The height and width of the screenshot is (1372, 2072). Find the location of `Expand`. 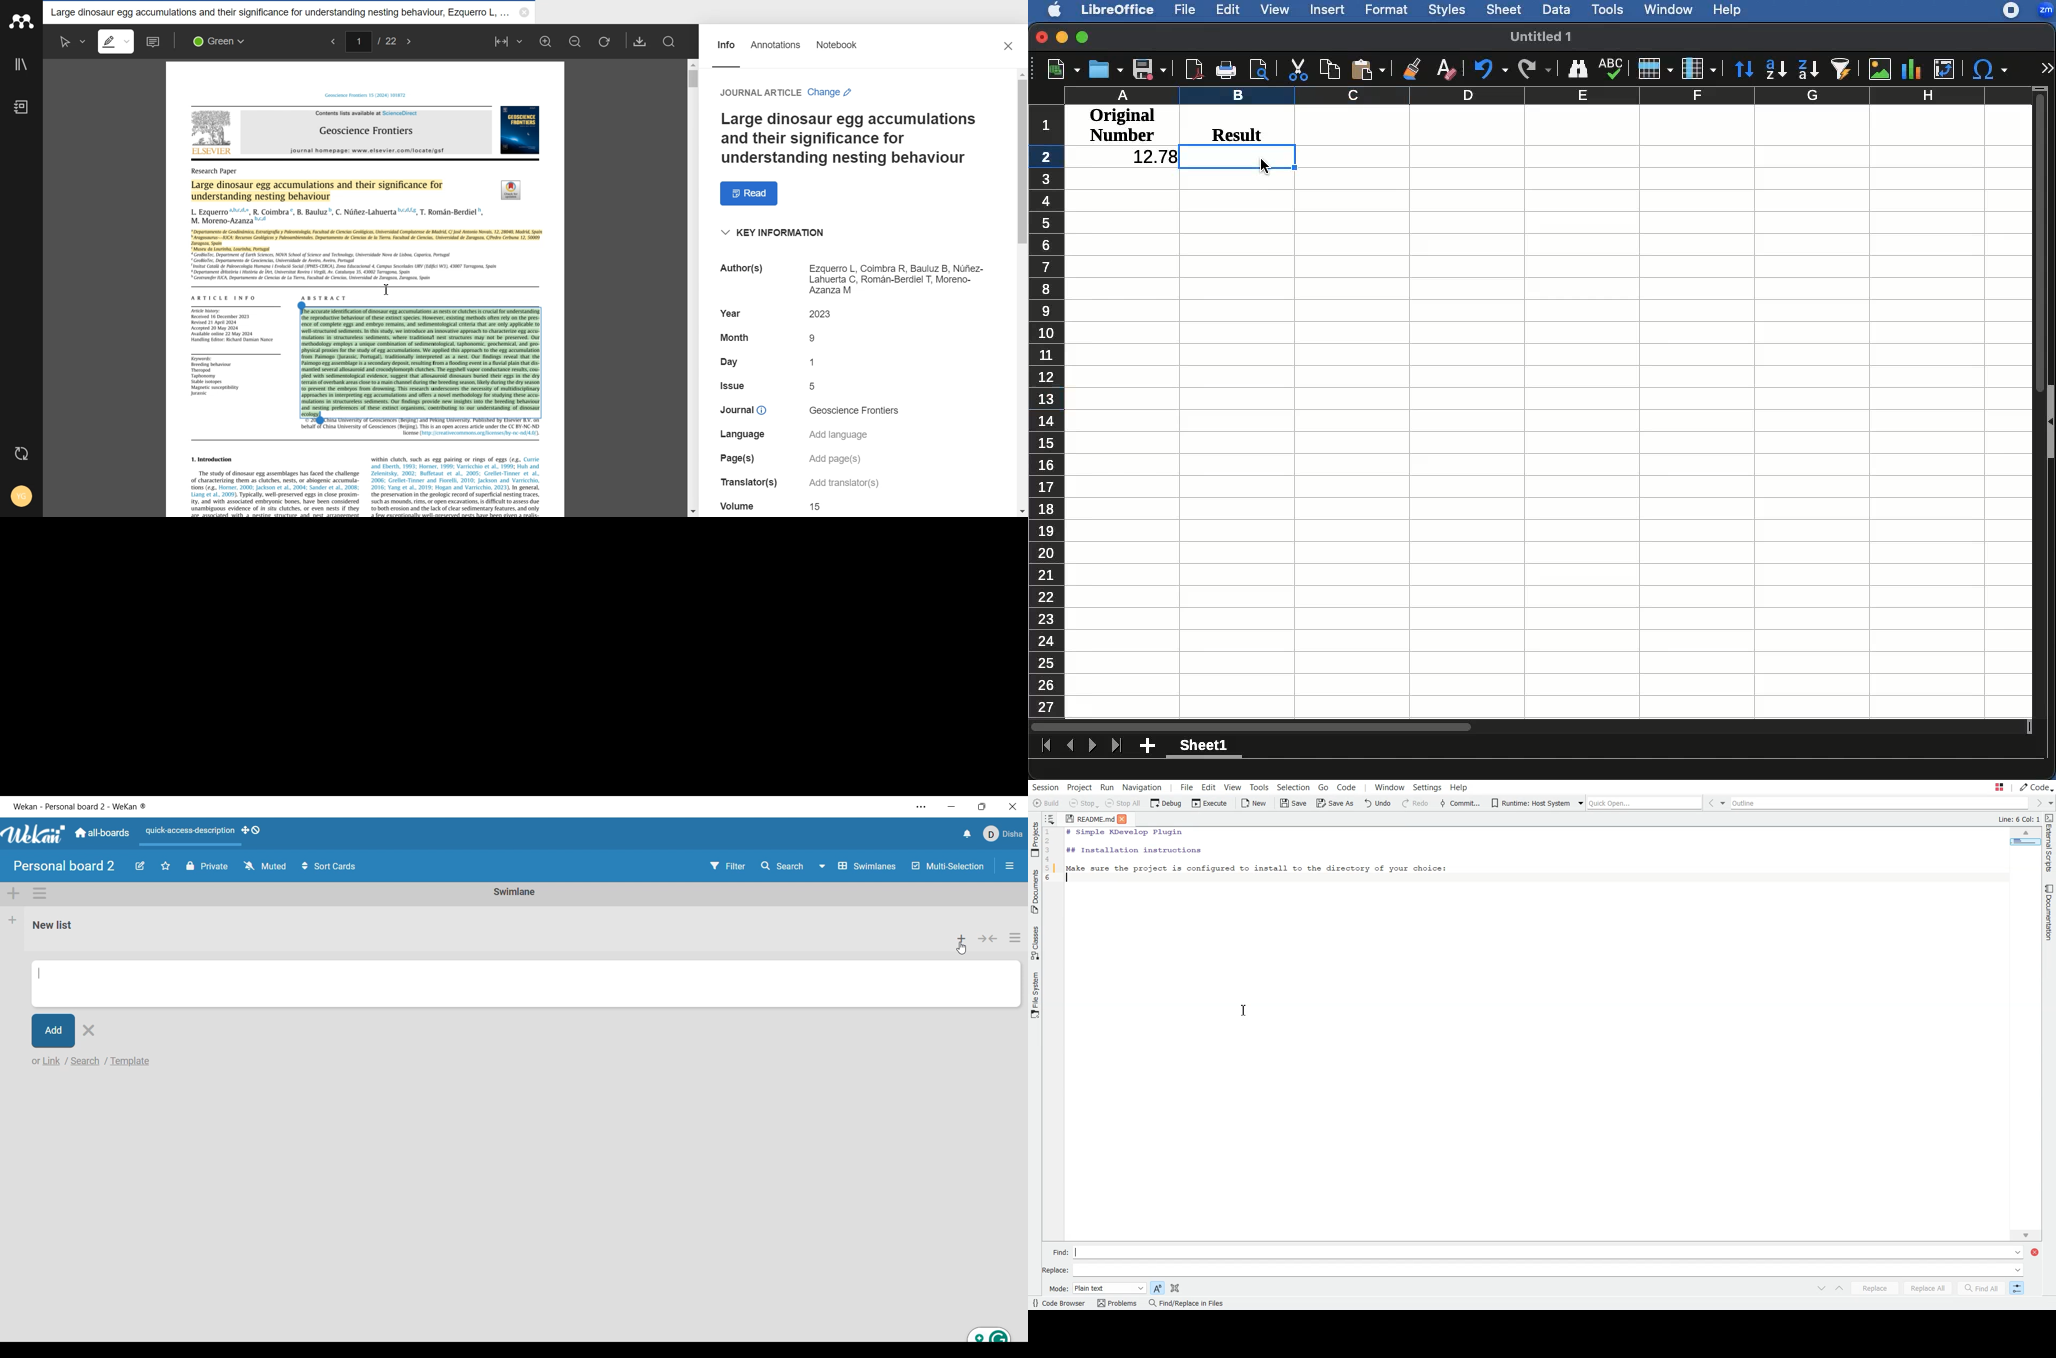

Expand is located at coordinates (2047, 69).